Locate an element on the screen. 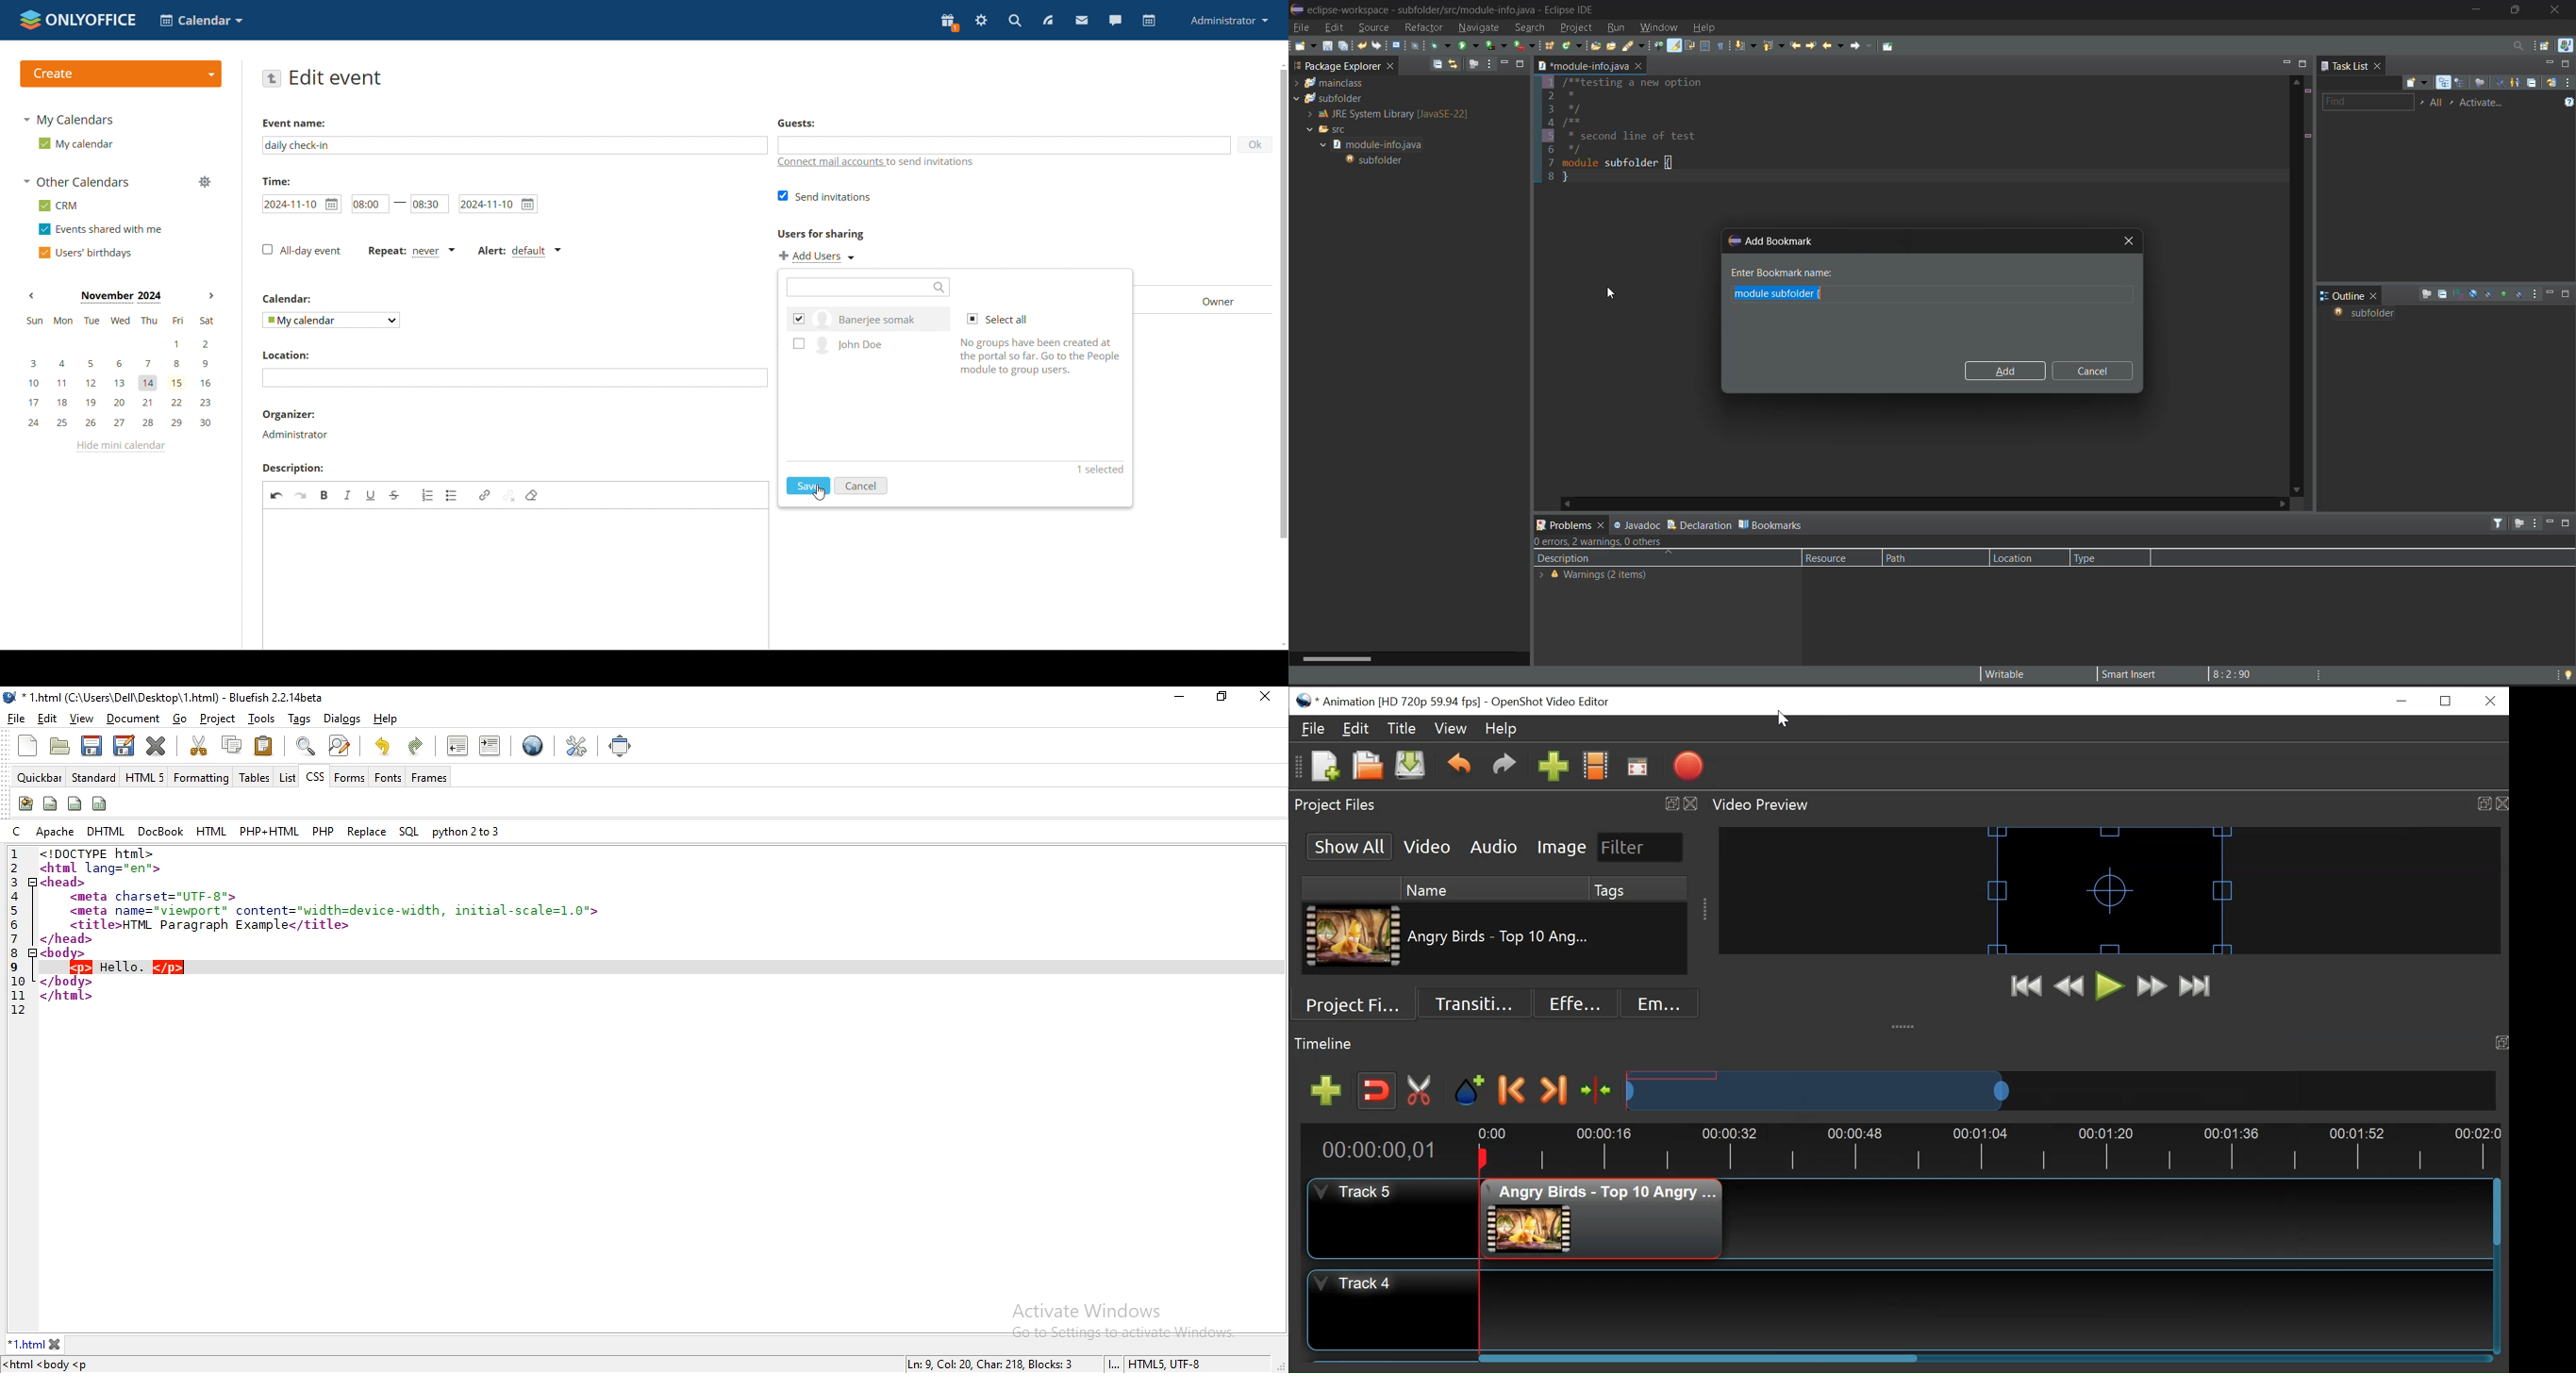  Add Marker is located at coordinates (1470, 1090).